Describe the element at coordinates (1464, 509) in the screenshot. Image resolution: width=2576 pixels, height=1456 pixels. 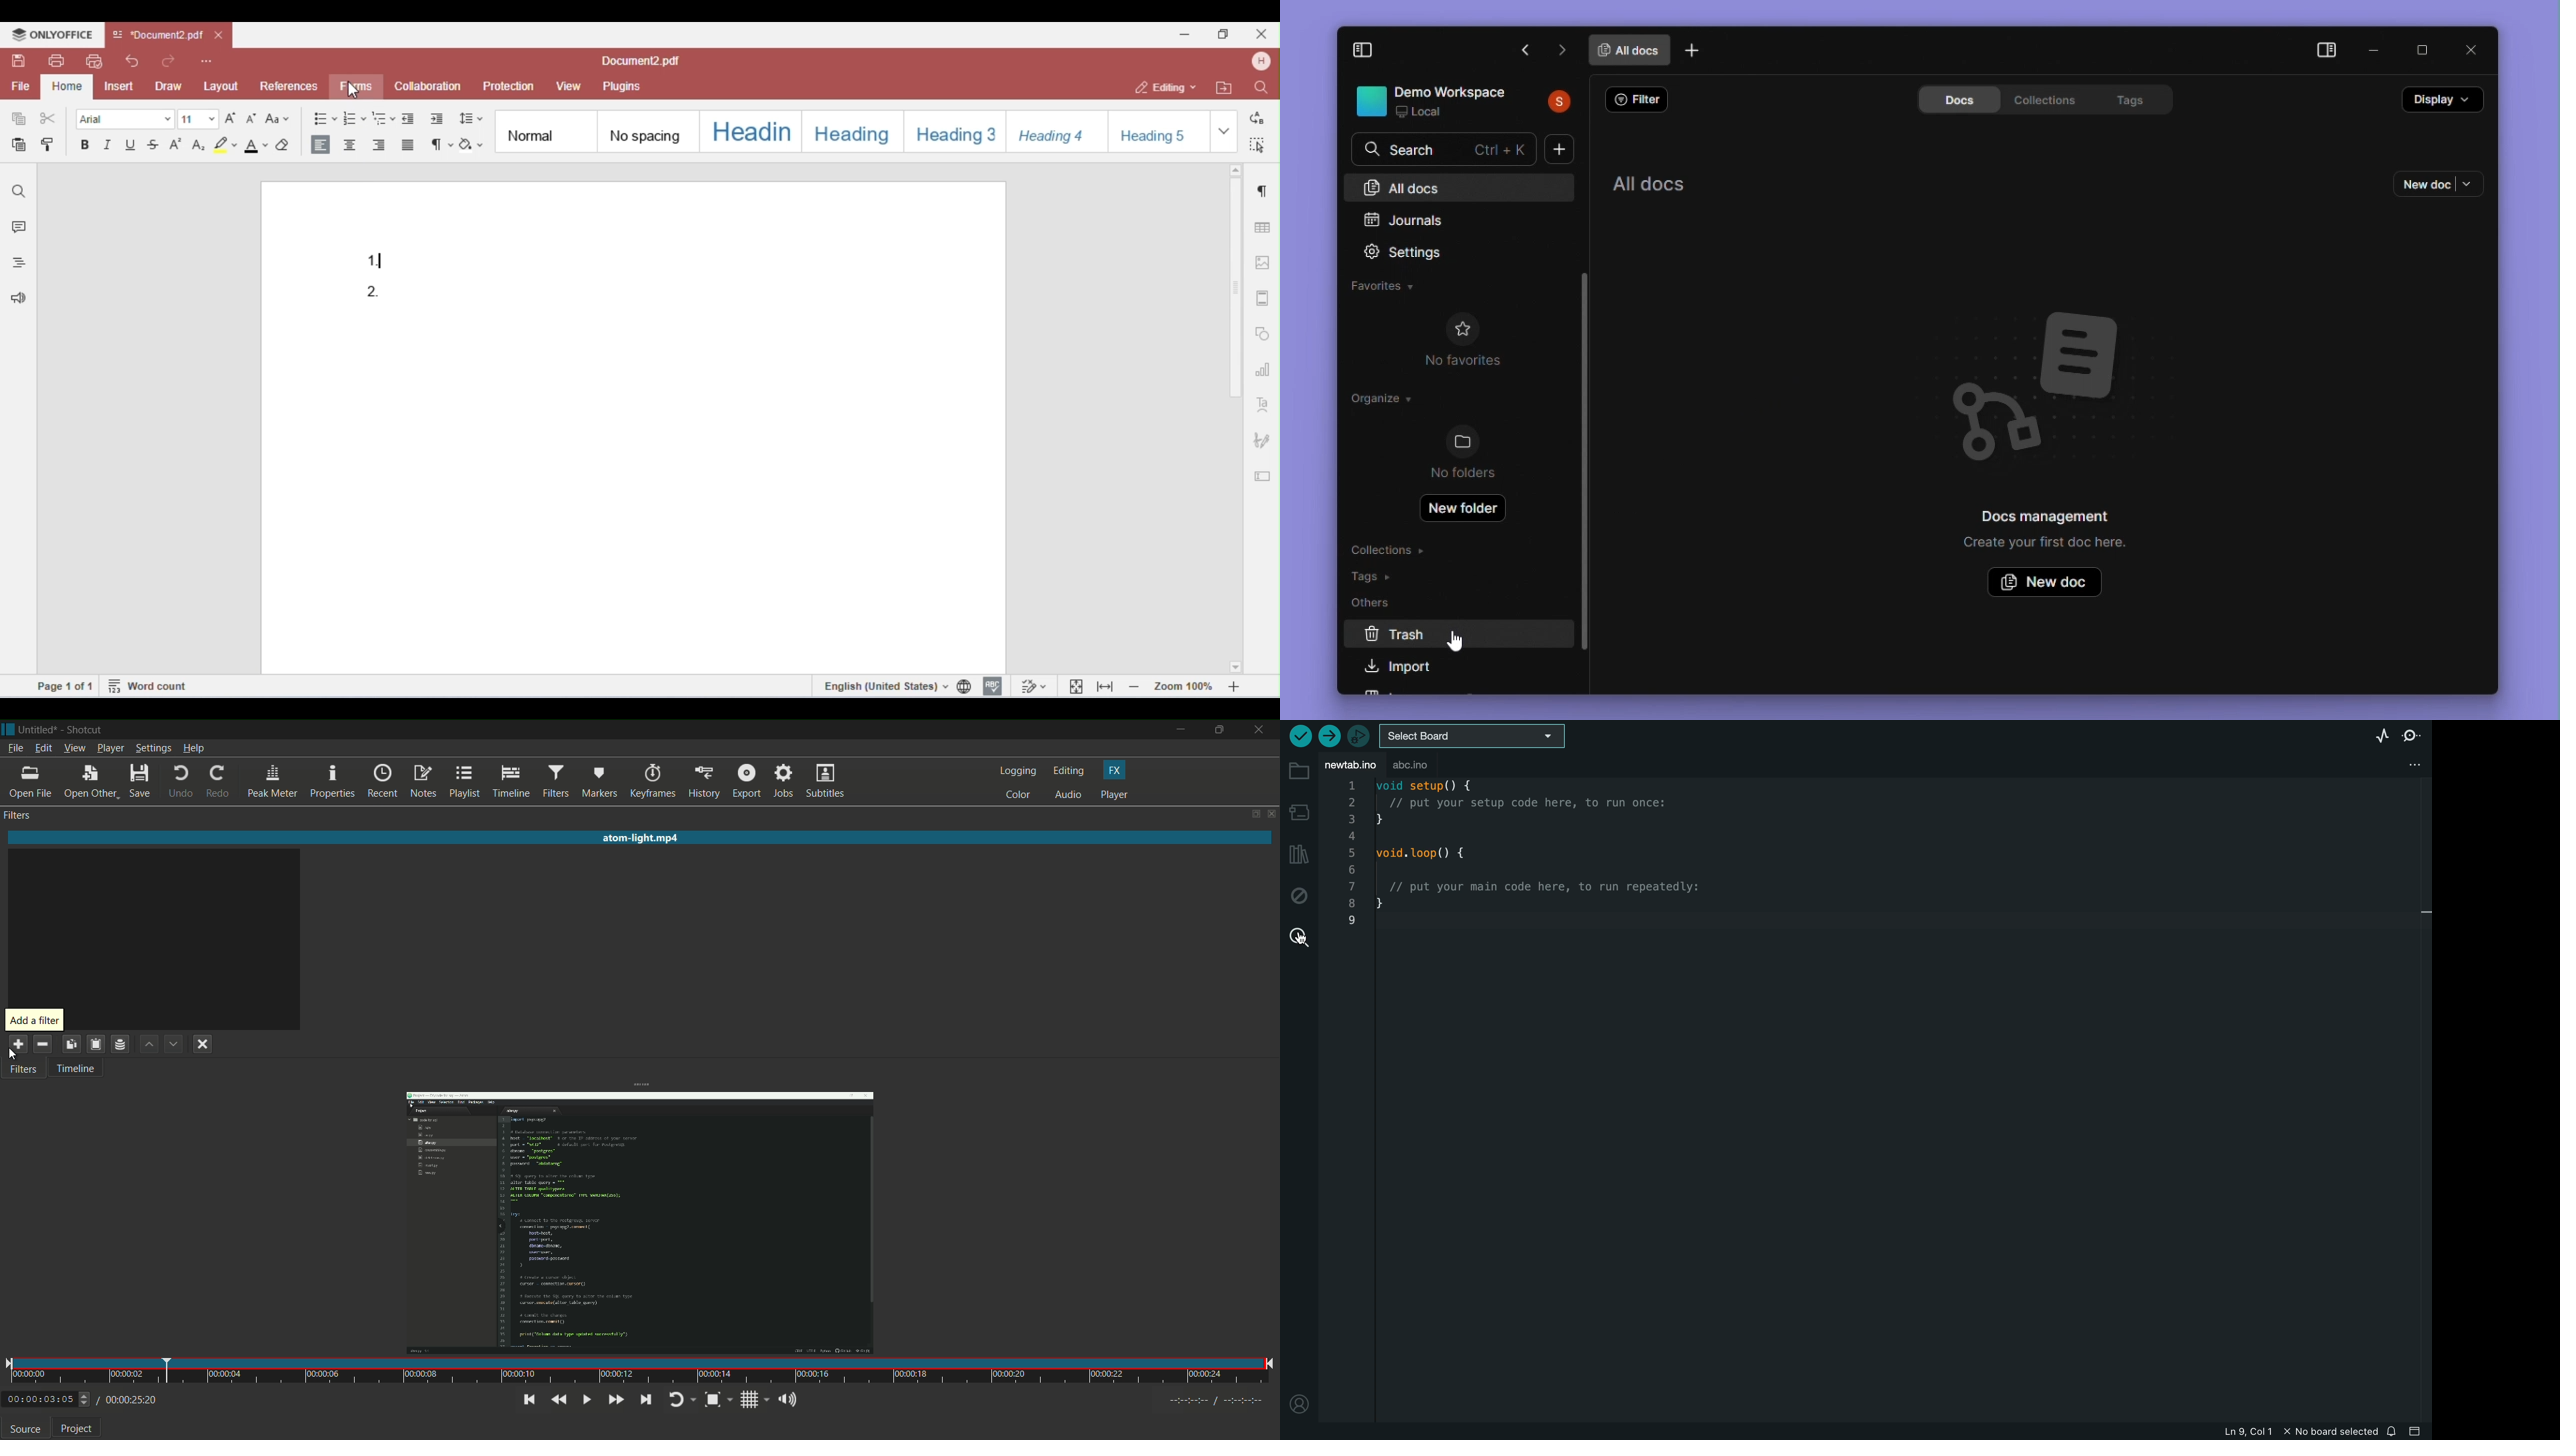
I see `New folder` at that location.